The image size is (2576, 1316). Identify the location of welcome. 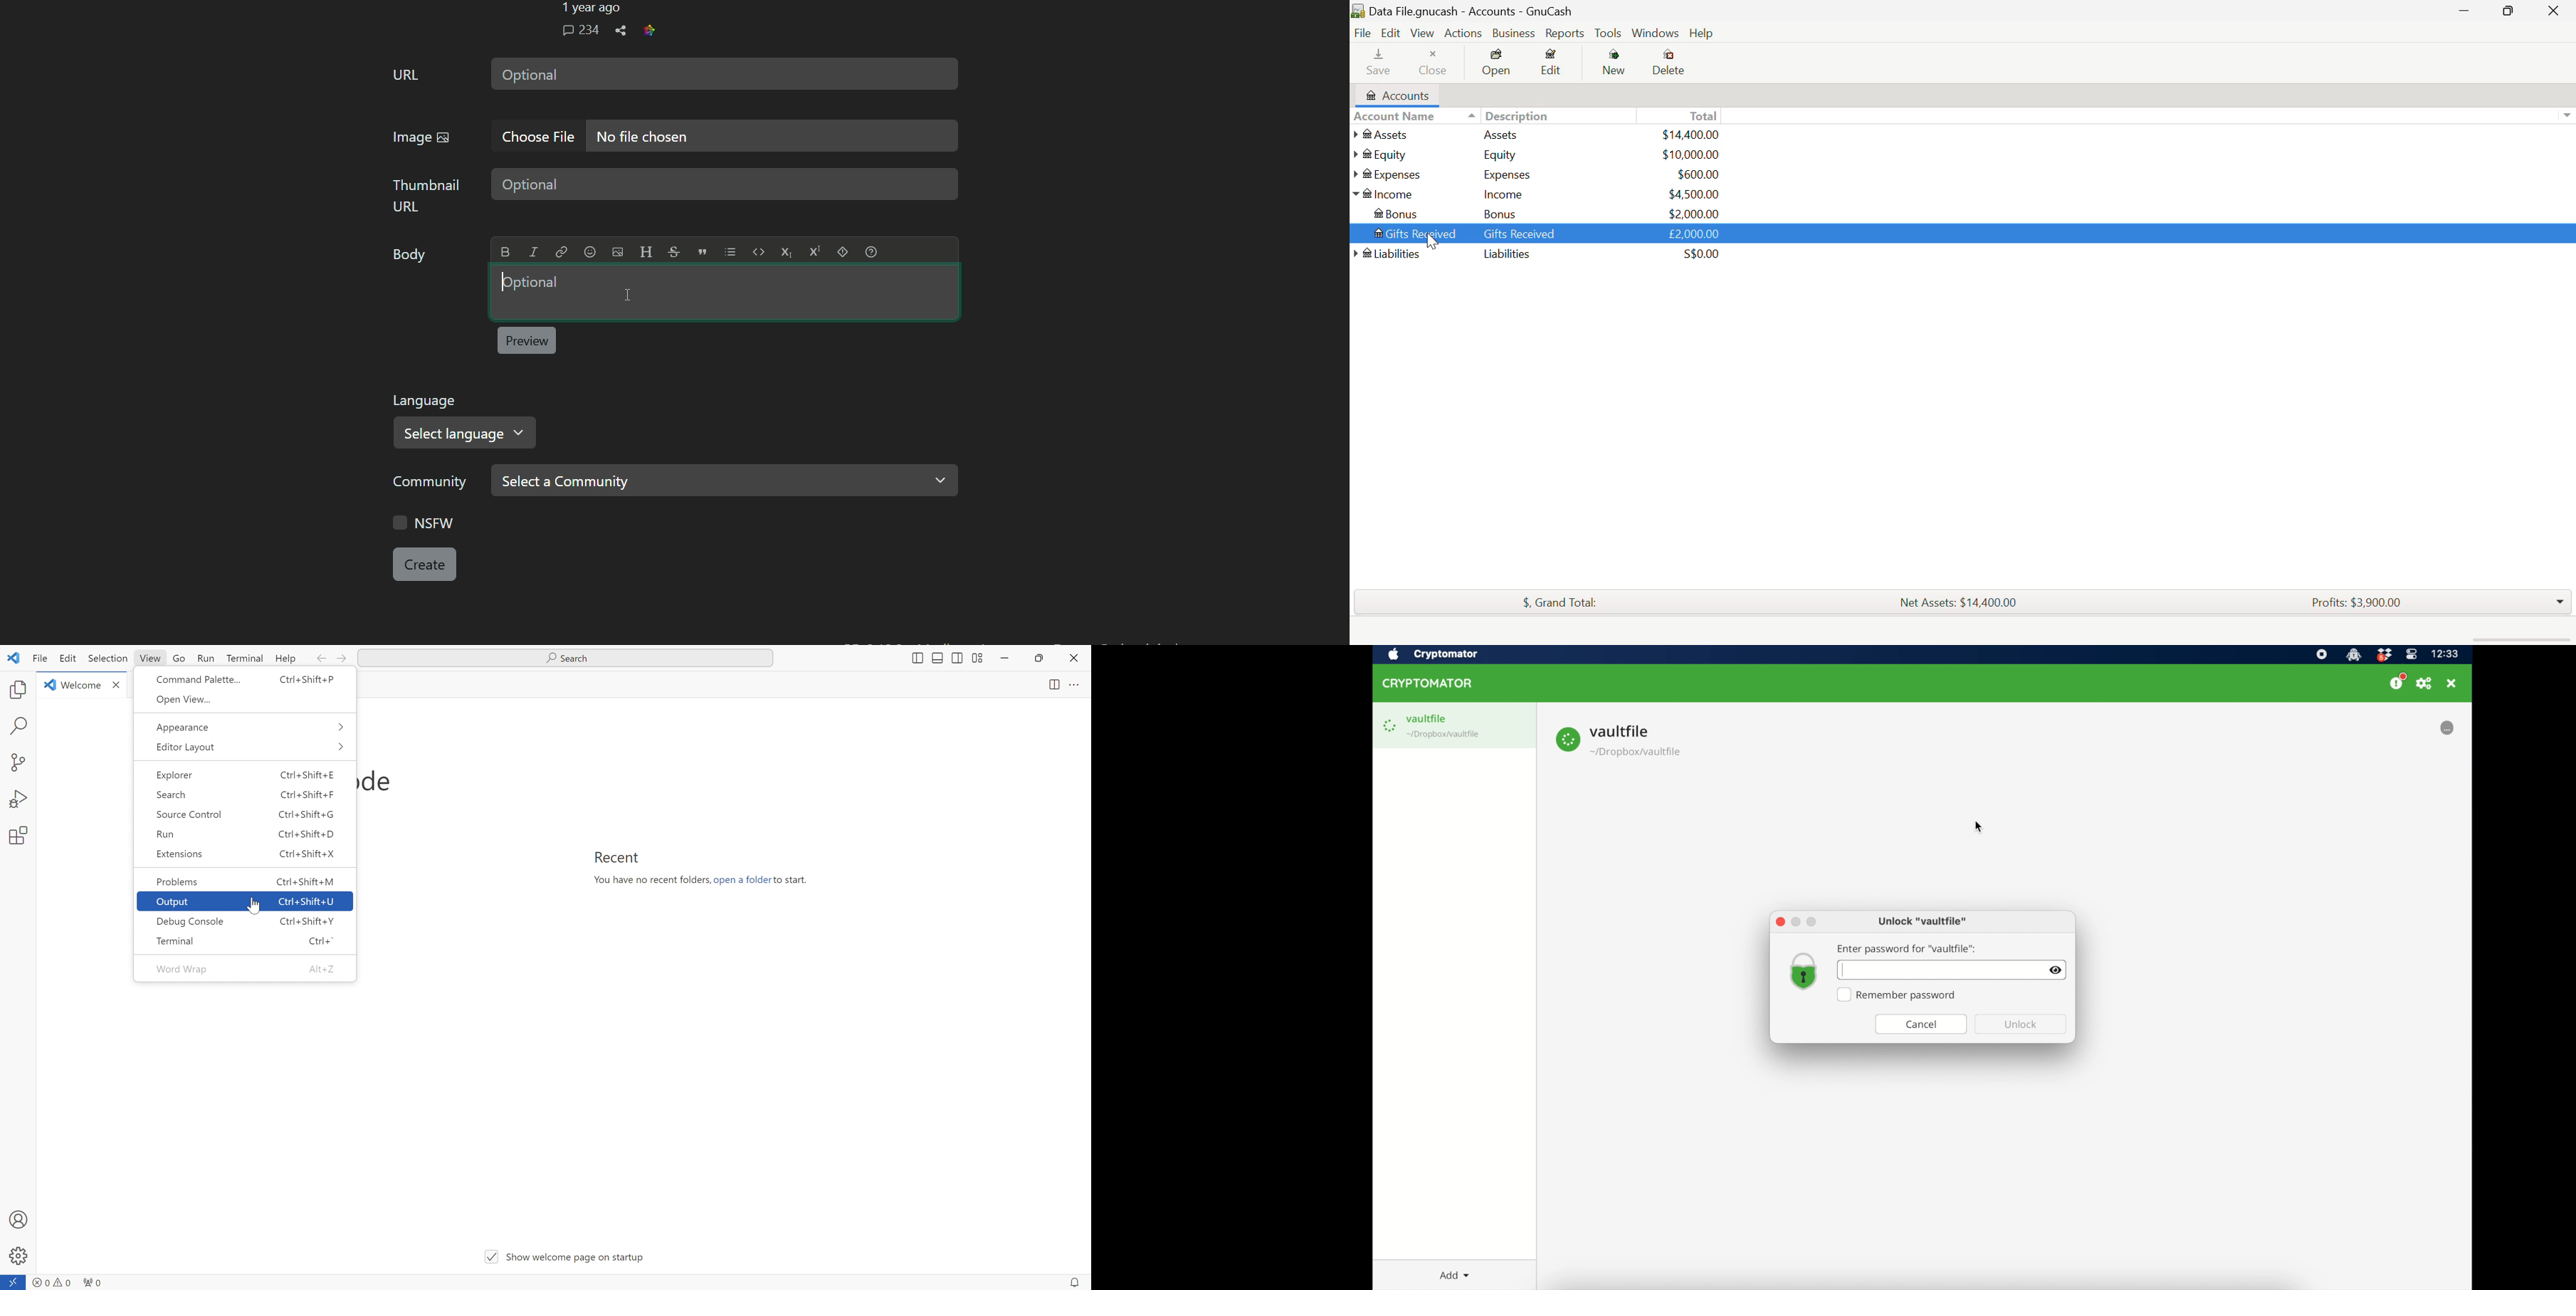
(83, 685).